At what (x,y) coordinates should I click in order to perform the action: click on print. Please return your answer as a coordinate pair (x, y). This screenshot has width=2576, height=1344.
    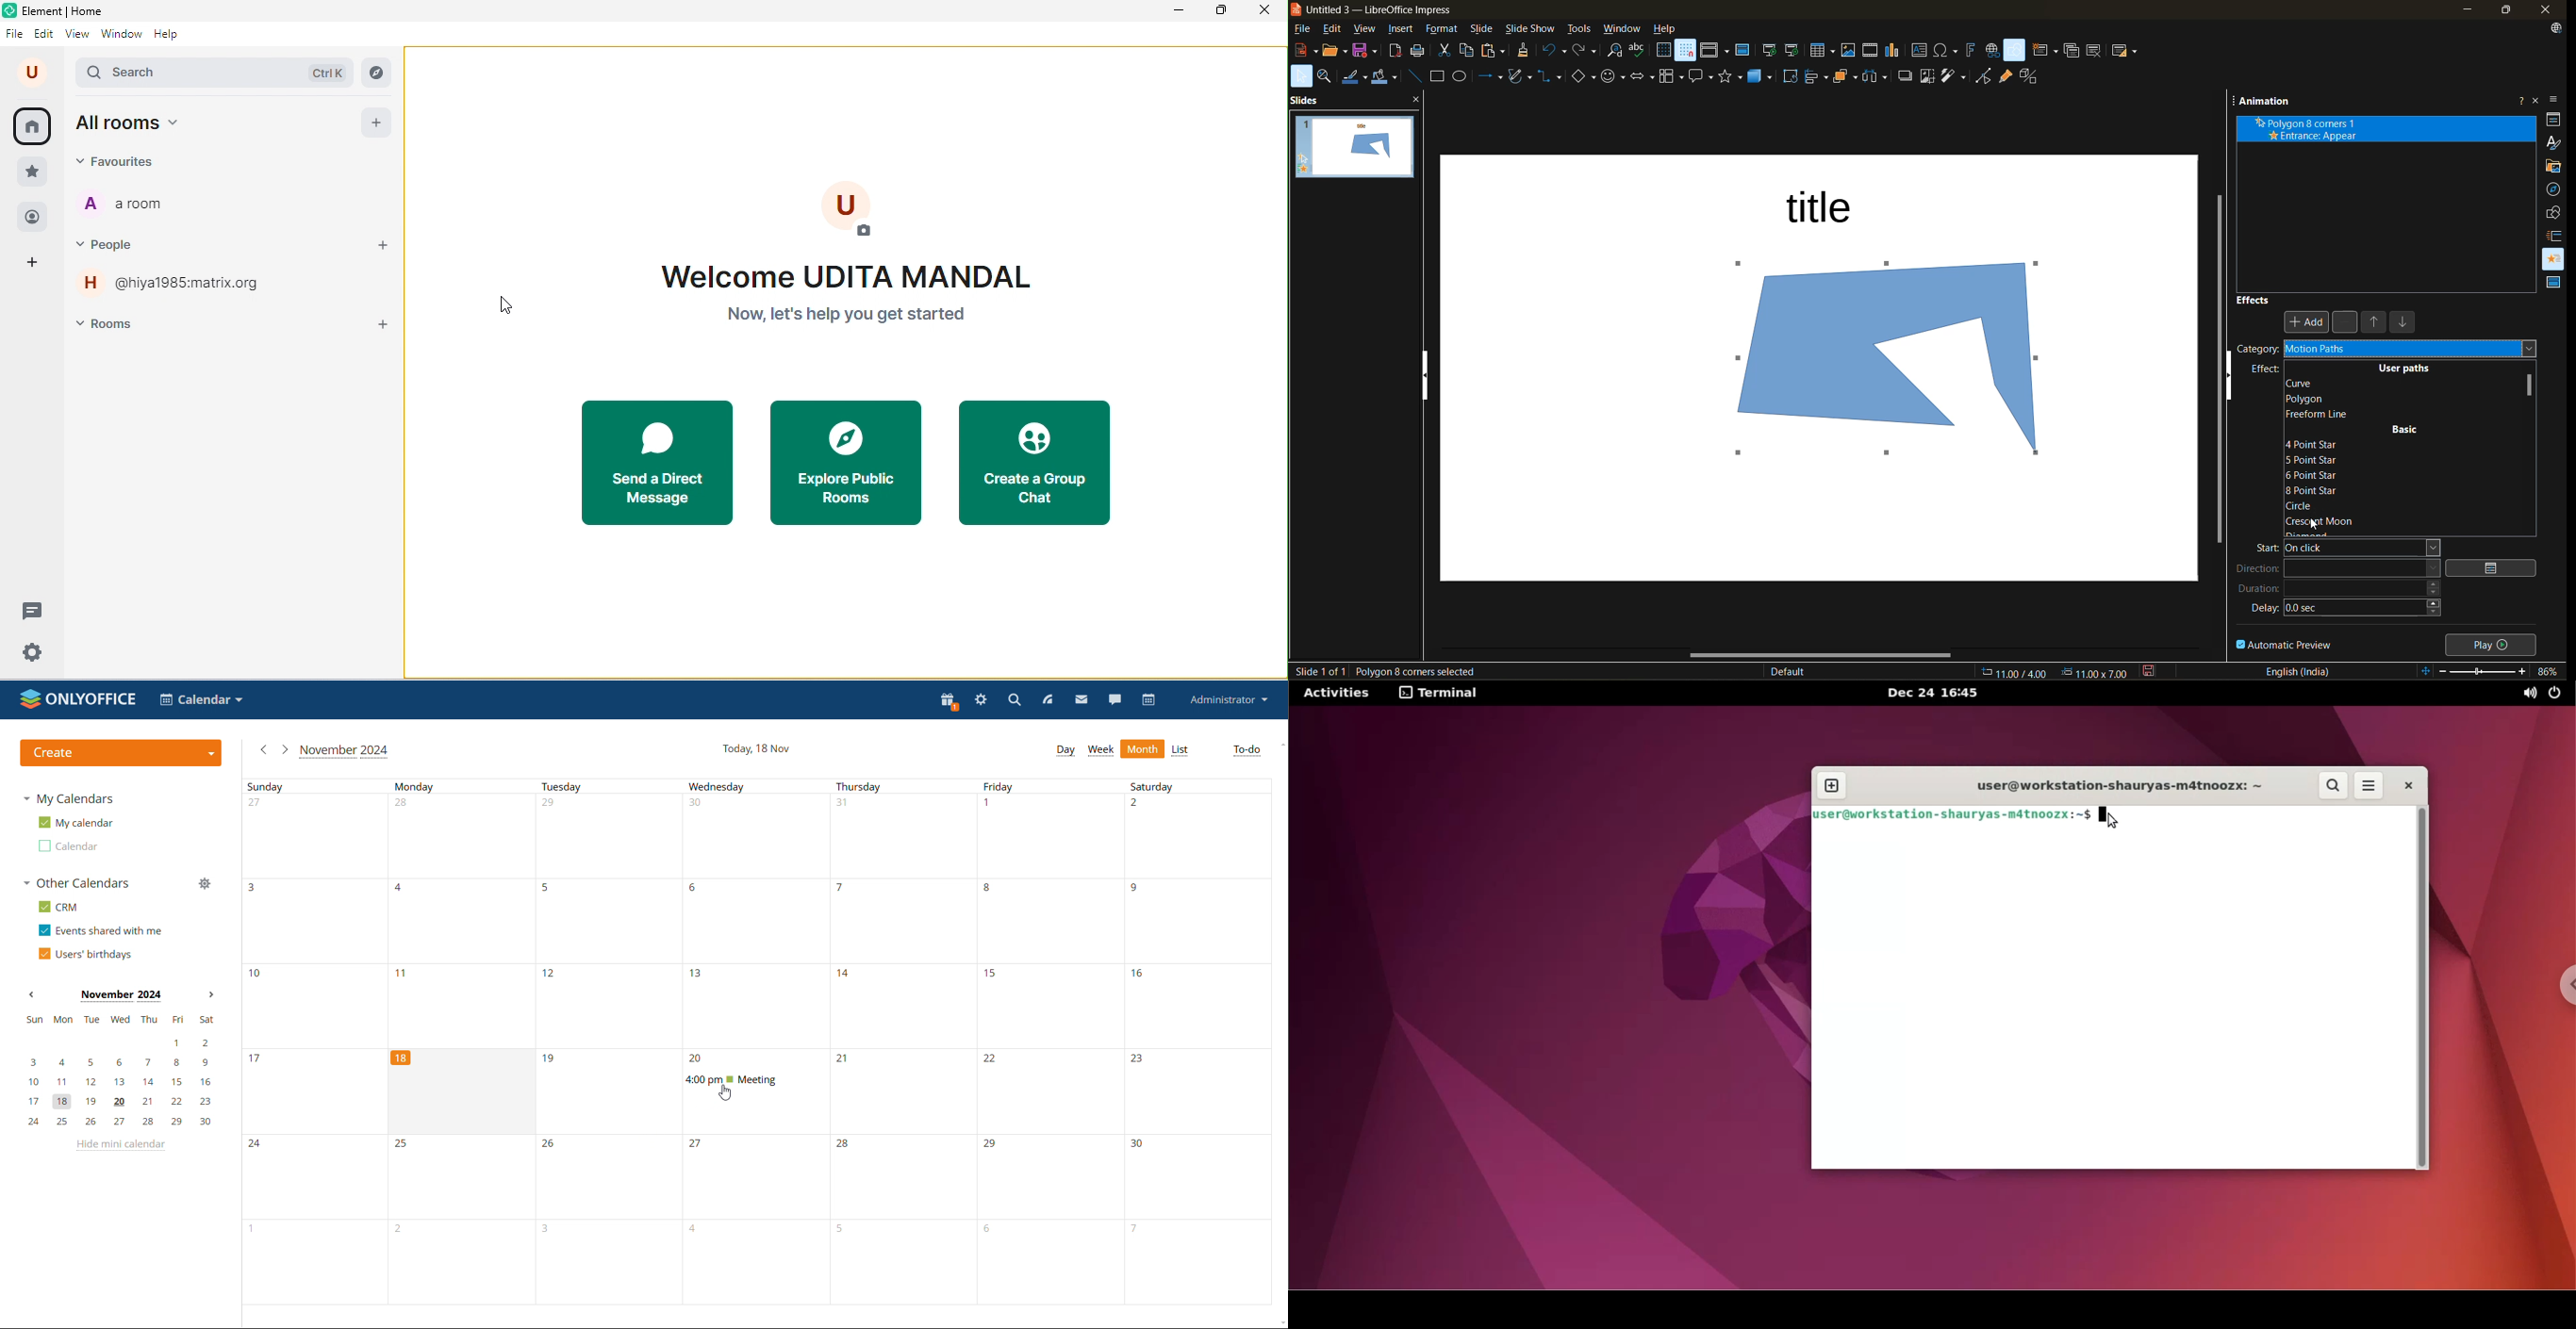
    Looking at the image, I should click on (1422, 52).